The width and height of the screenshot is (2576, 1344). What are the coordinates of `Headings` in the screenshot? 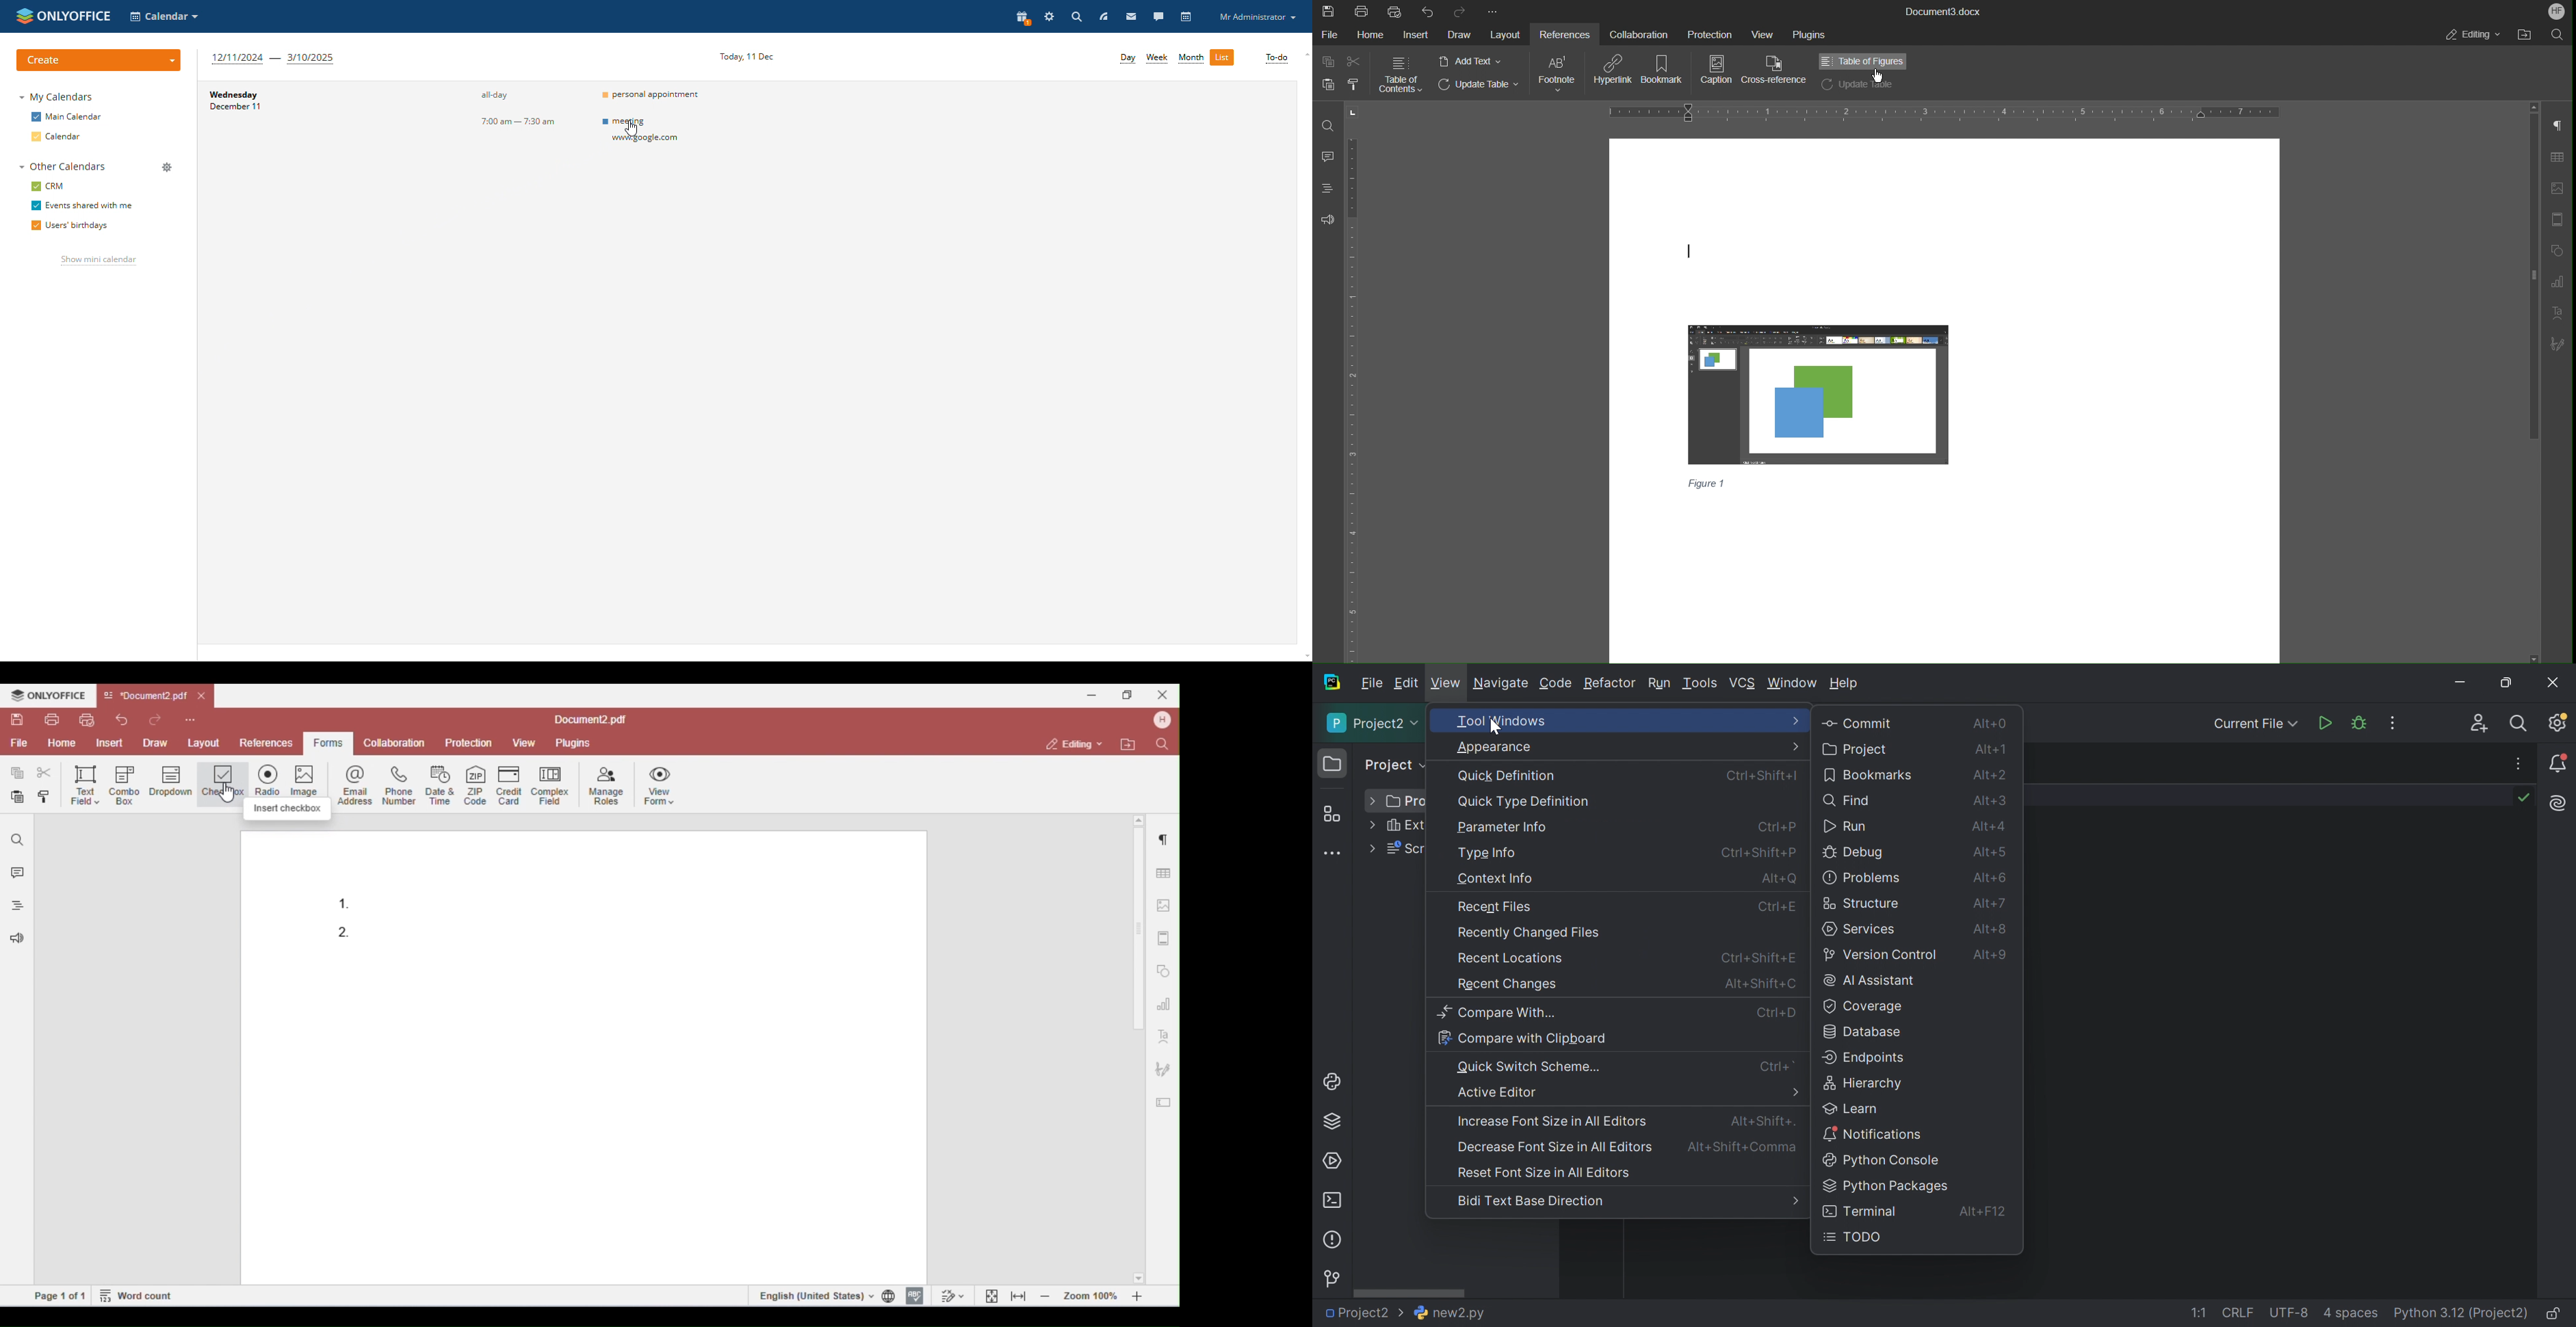 It's located at (1325, 187).